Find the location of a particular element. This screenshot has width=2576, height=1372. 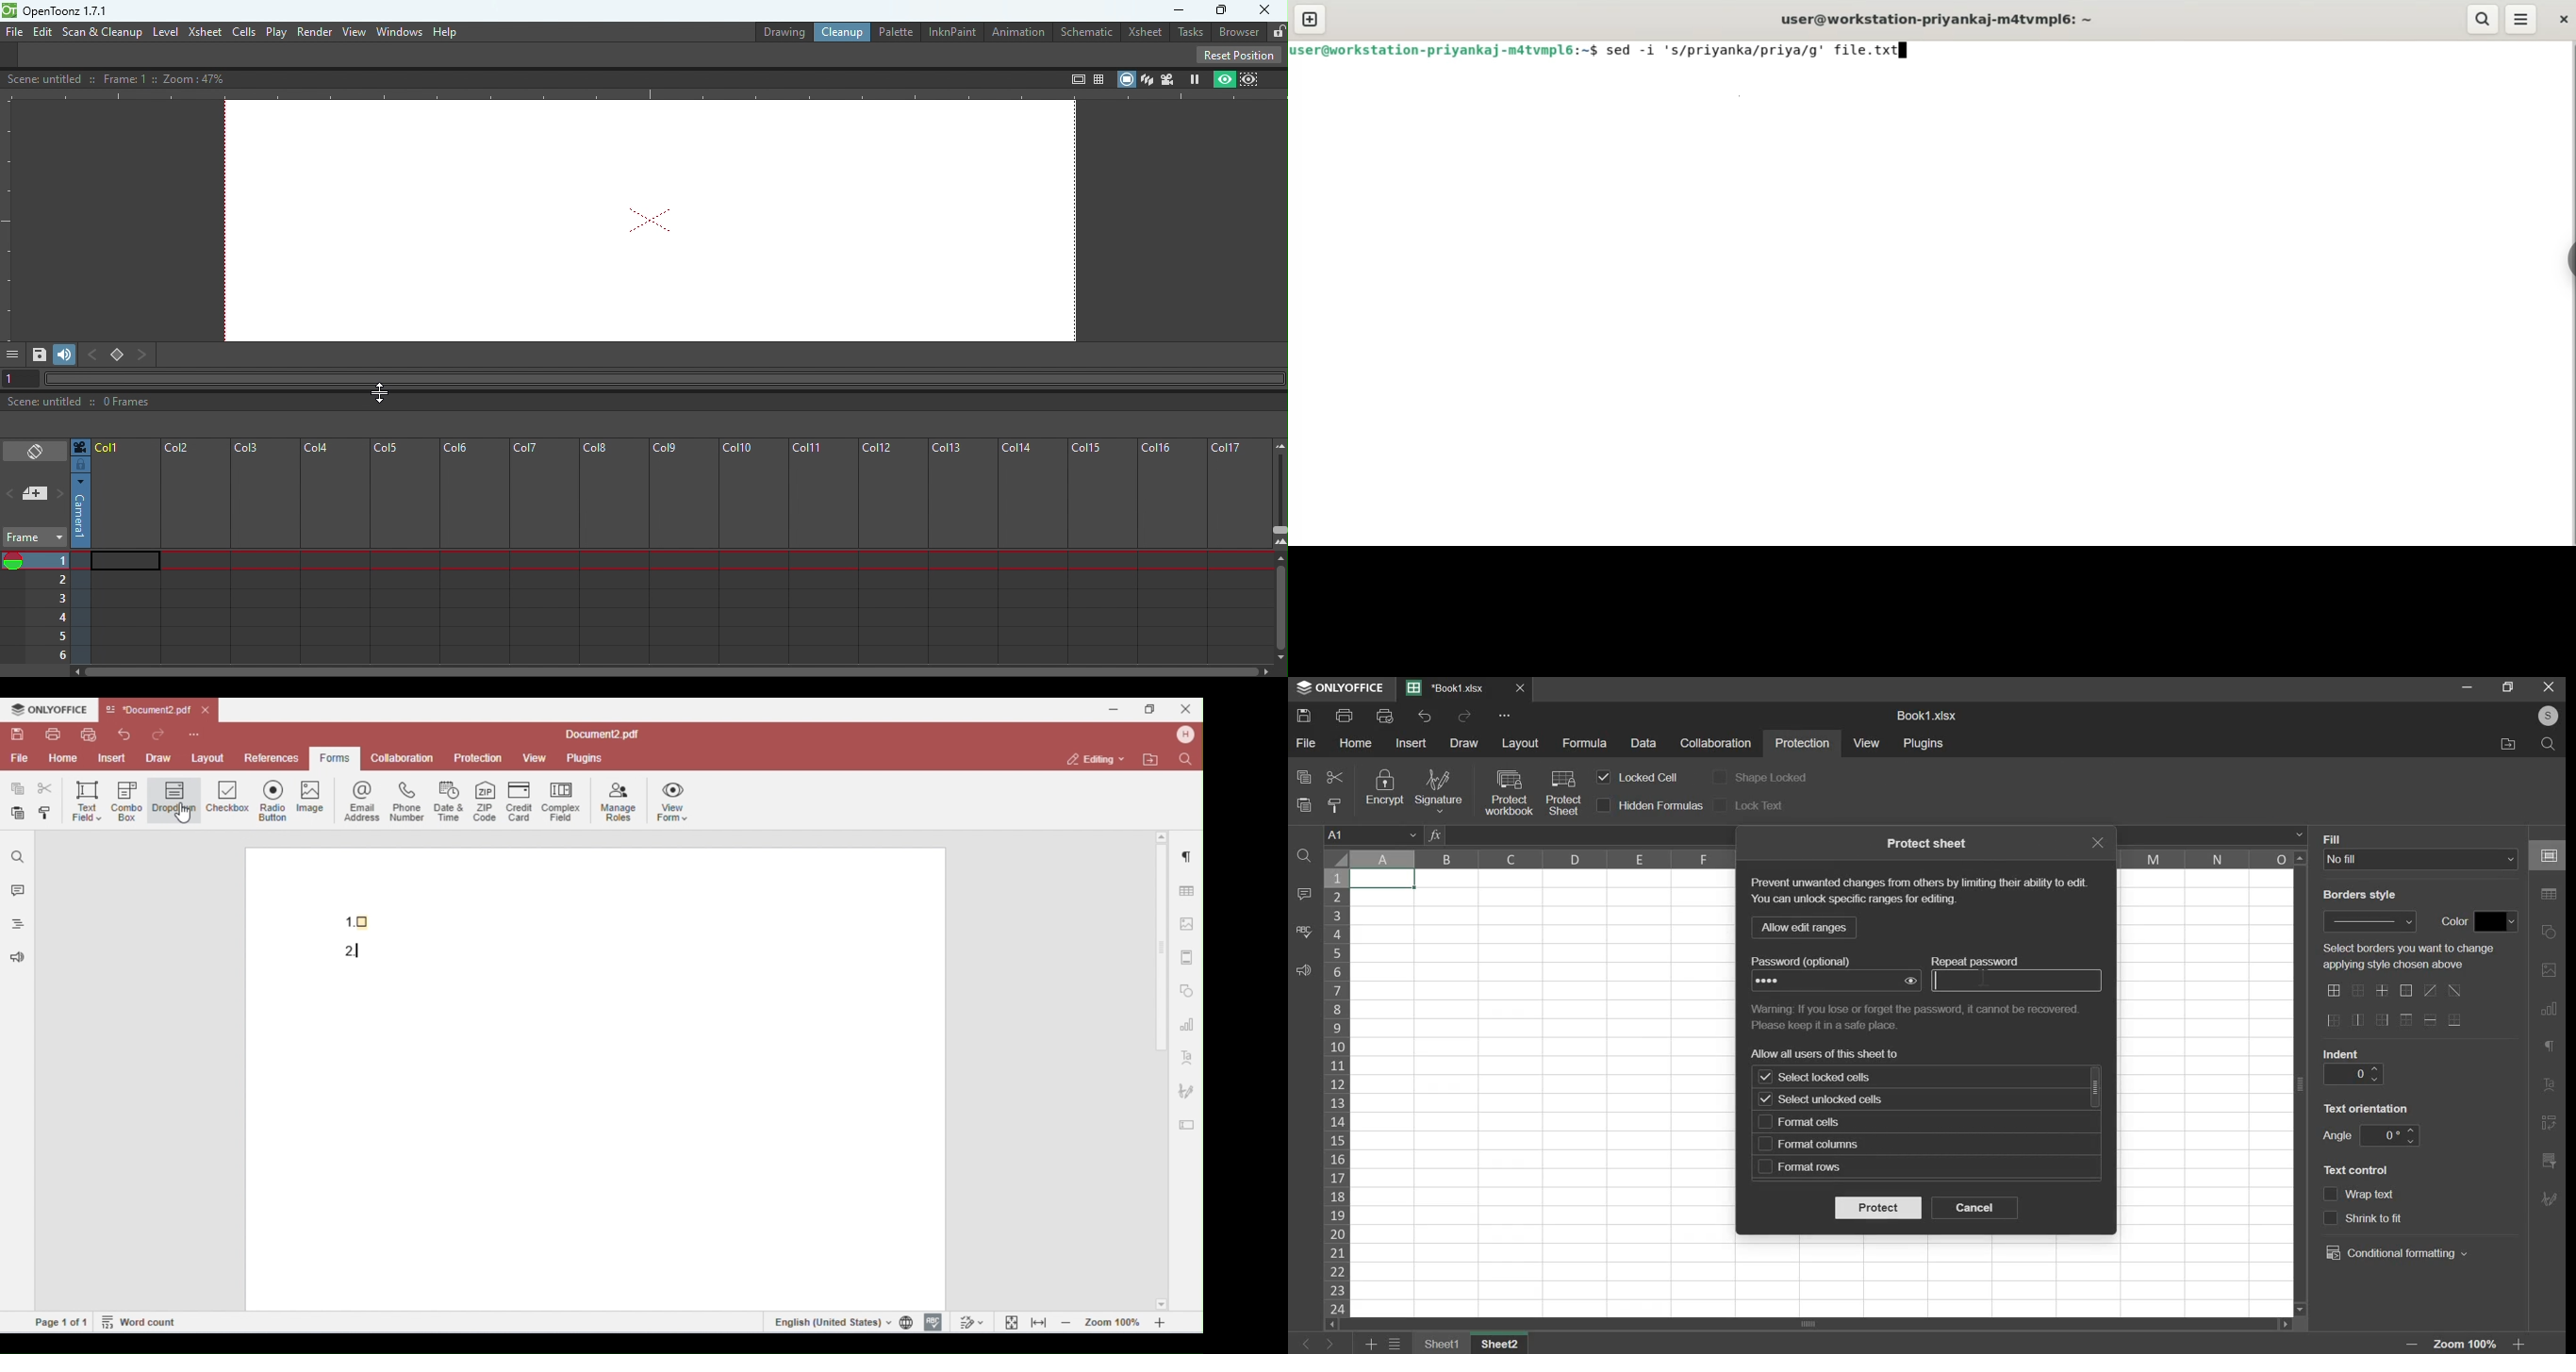

protect workbook is located at coordinates (1507, 792).